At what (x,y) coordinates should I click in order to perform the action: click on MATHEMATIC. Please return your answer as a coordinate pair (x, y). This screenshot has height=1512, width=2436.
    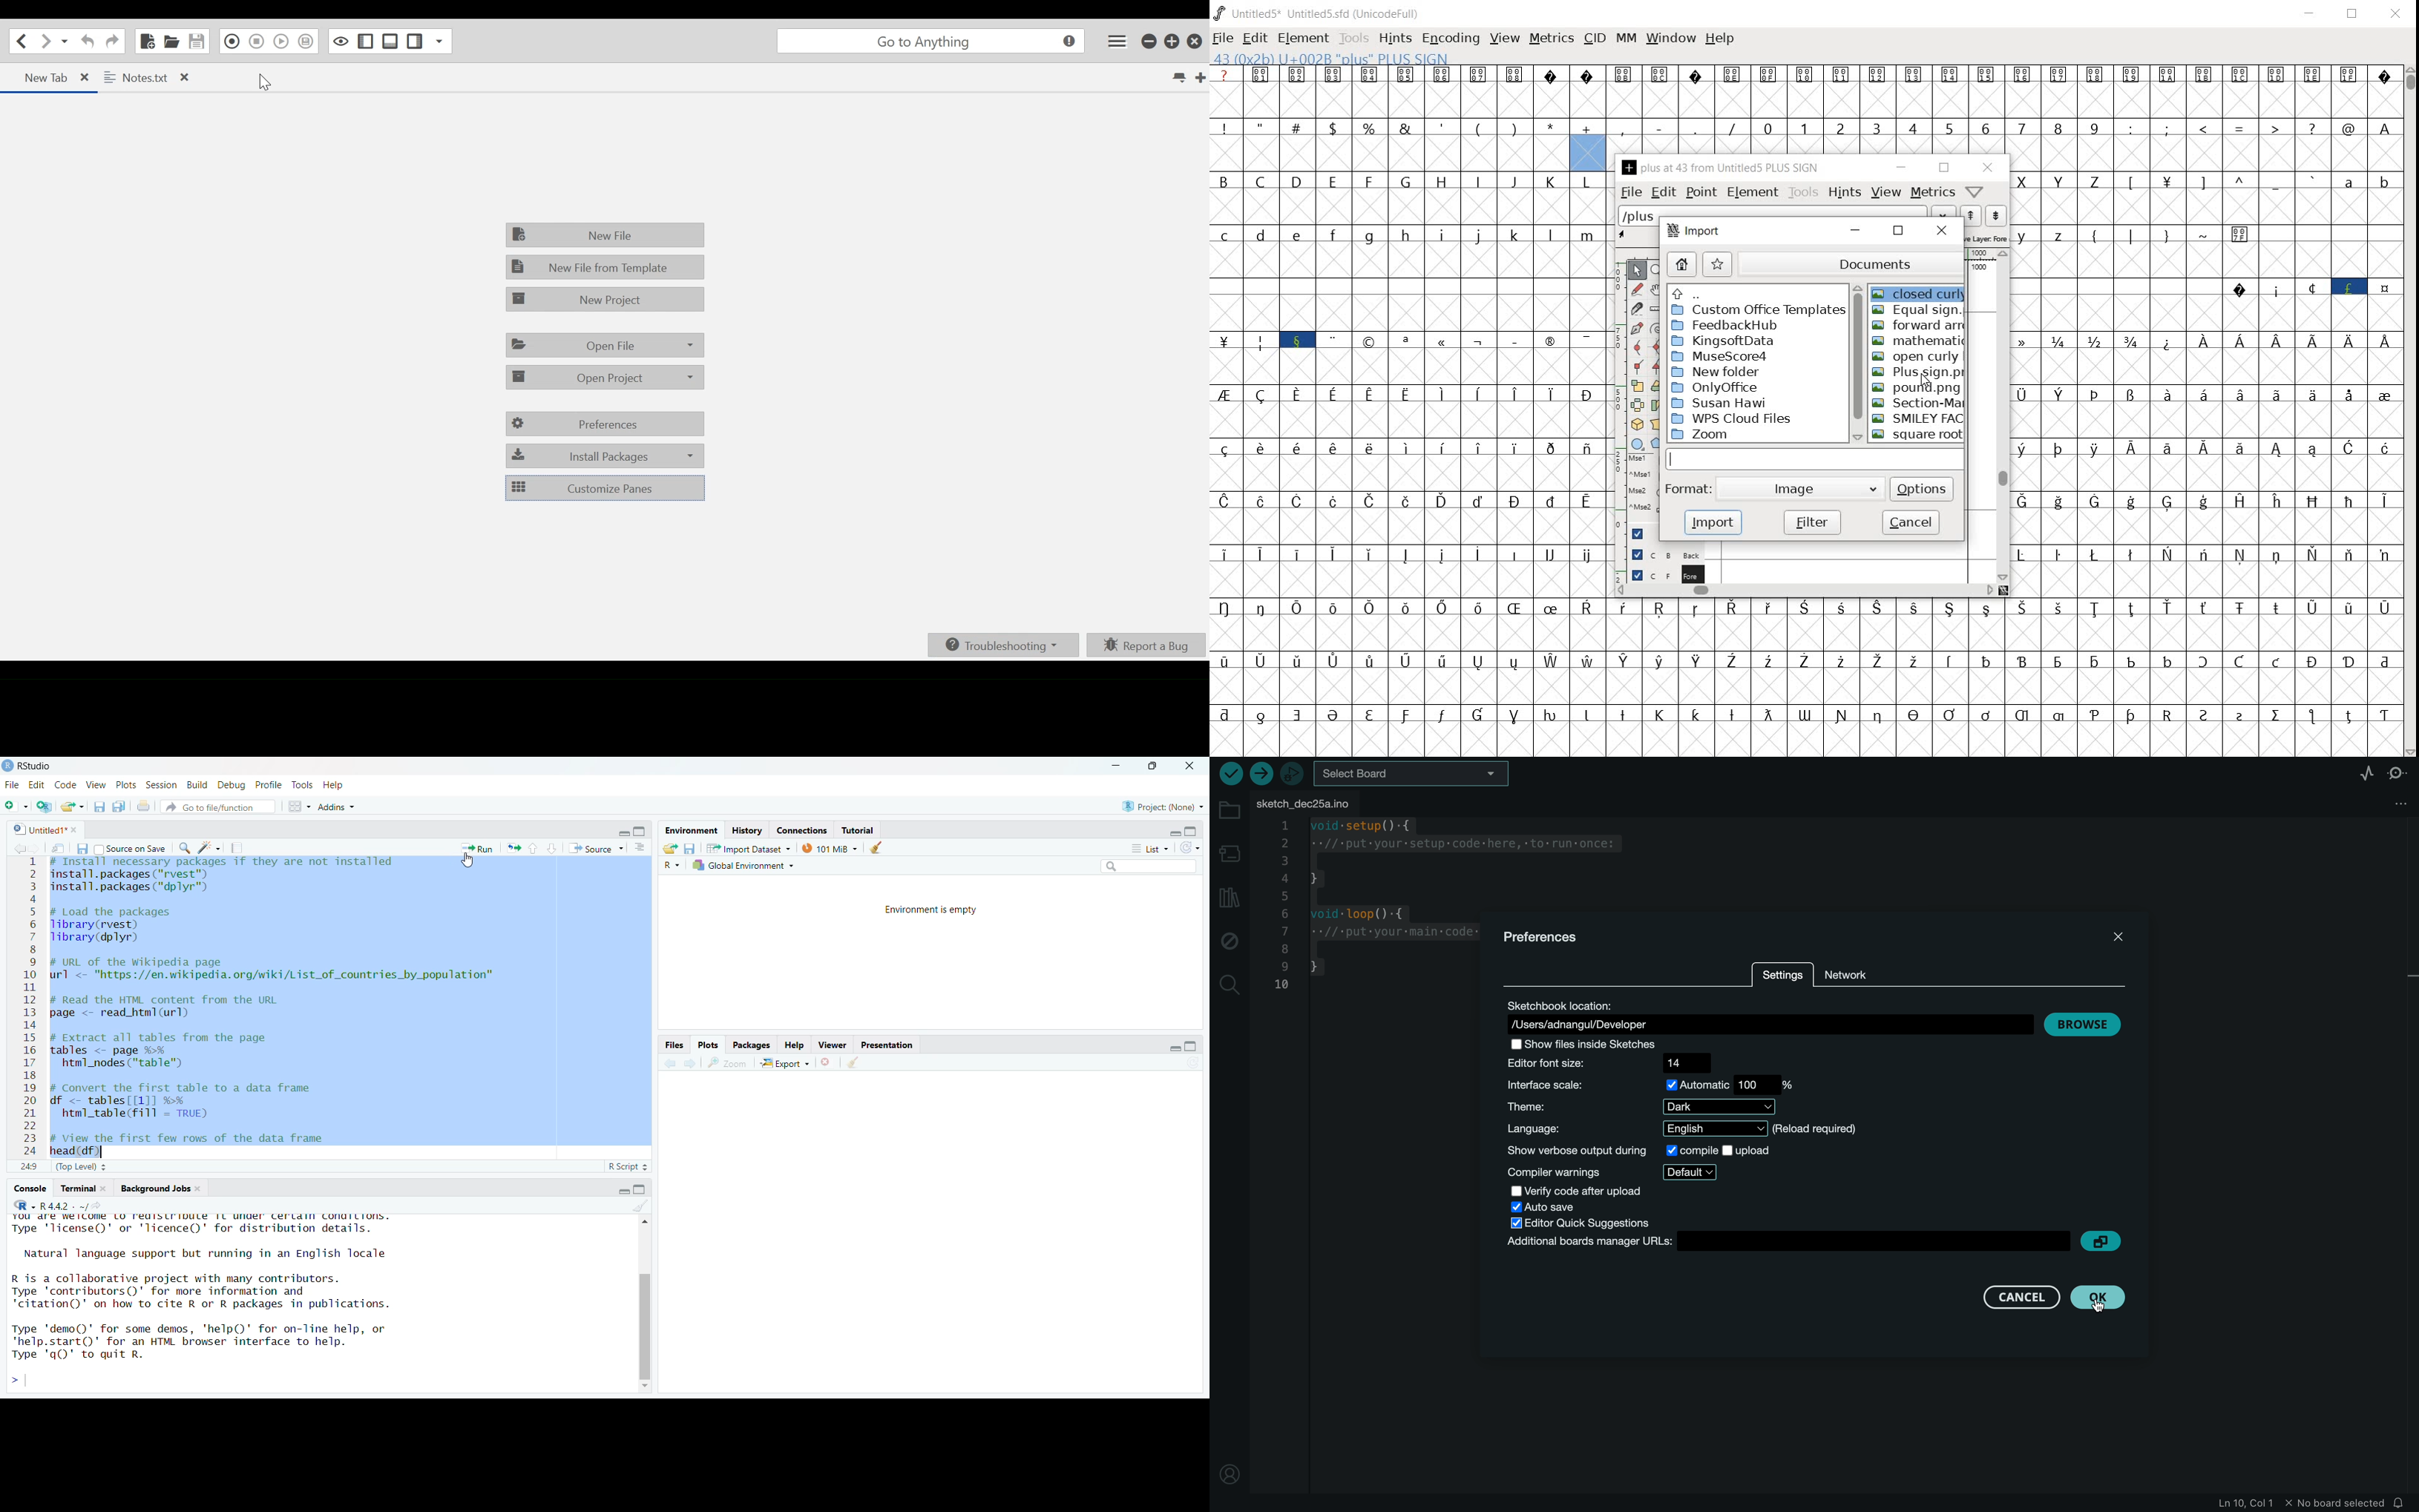
    Looking at the image, I should click on (1919, 341).